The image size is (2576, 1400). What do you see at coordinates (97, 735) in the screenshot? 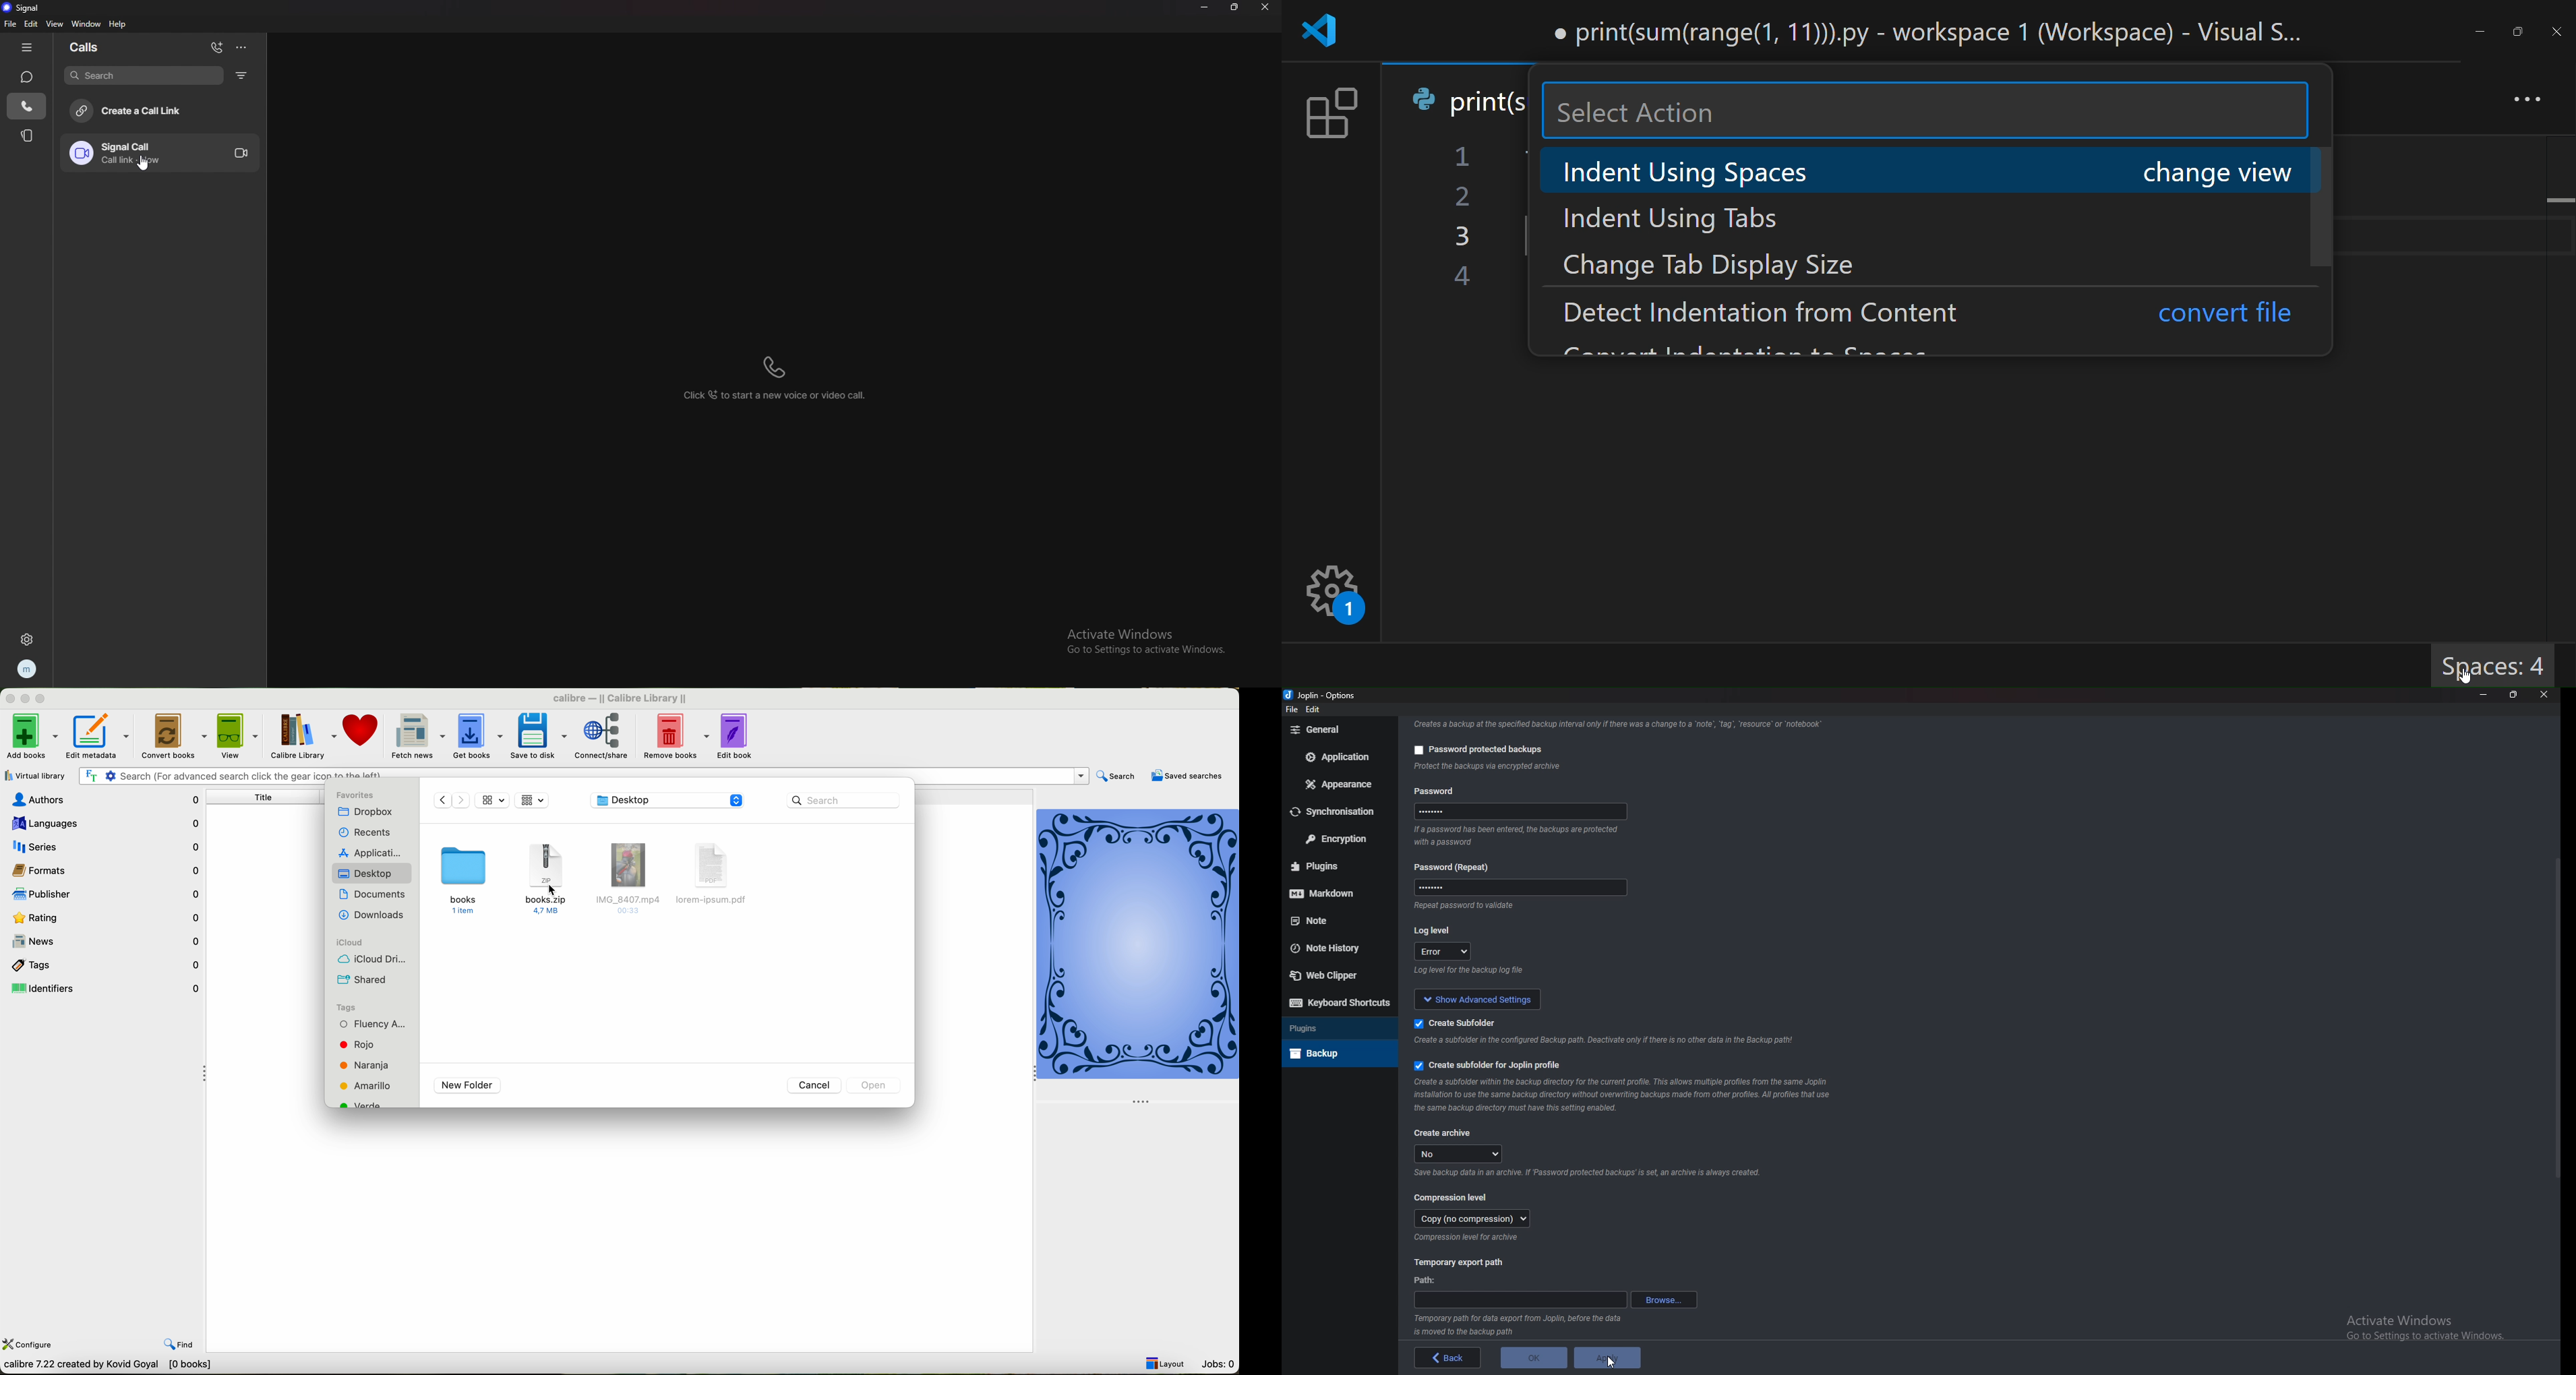
I see `edit metadata` at bounding box center [97, 735].